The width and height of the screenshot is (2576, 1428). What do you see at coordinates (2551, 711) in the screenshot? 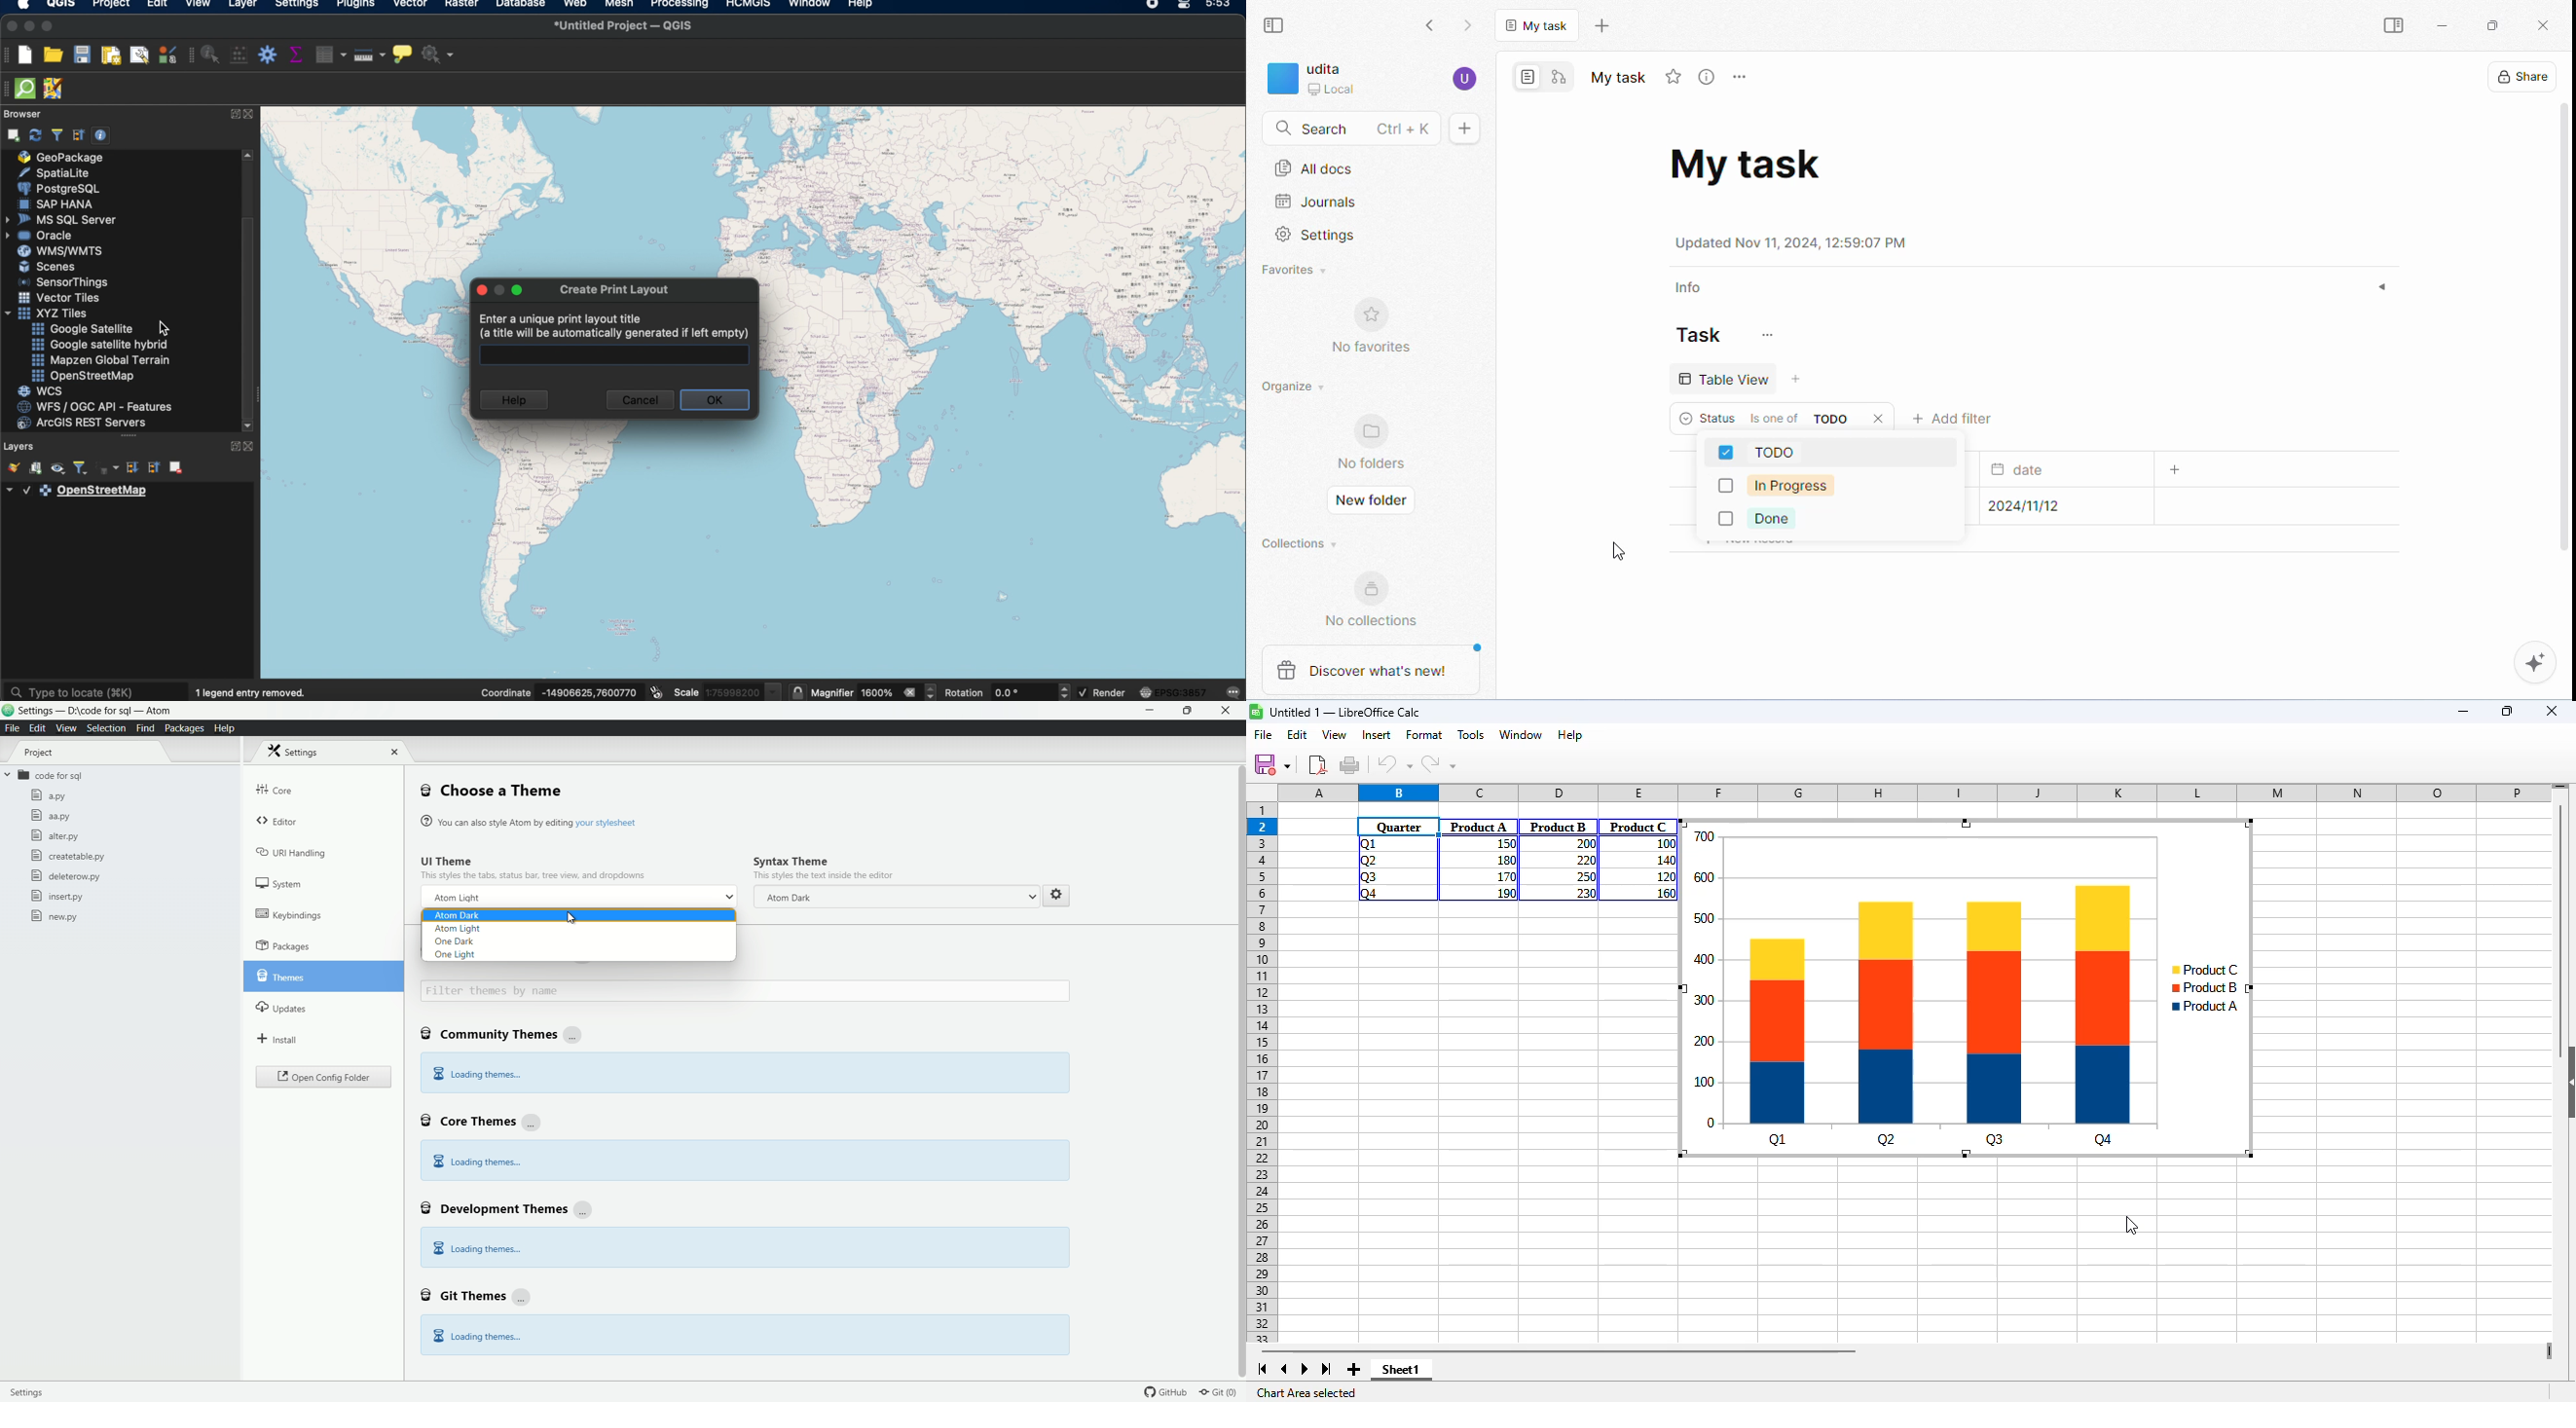
I see `close` at bounding box center [2551, 711].